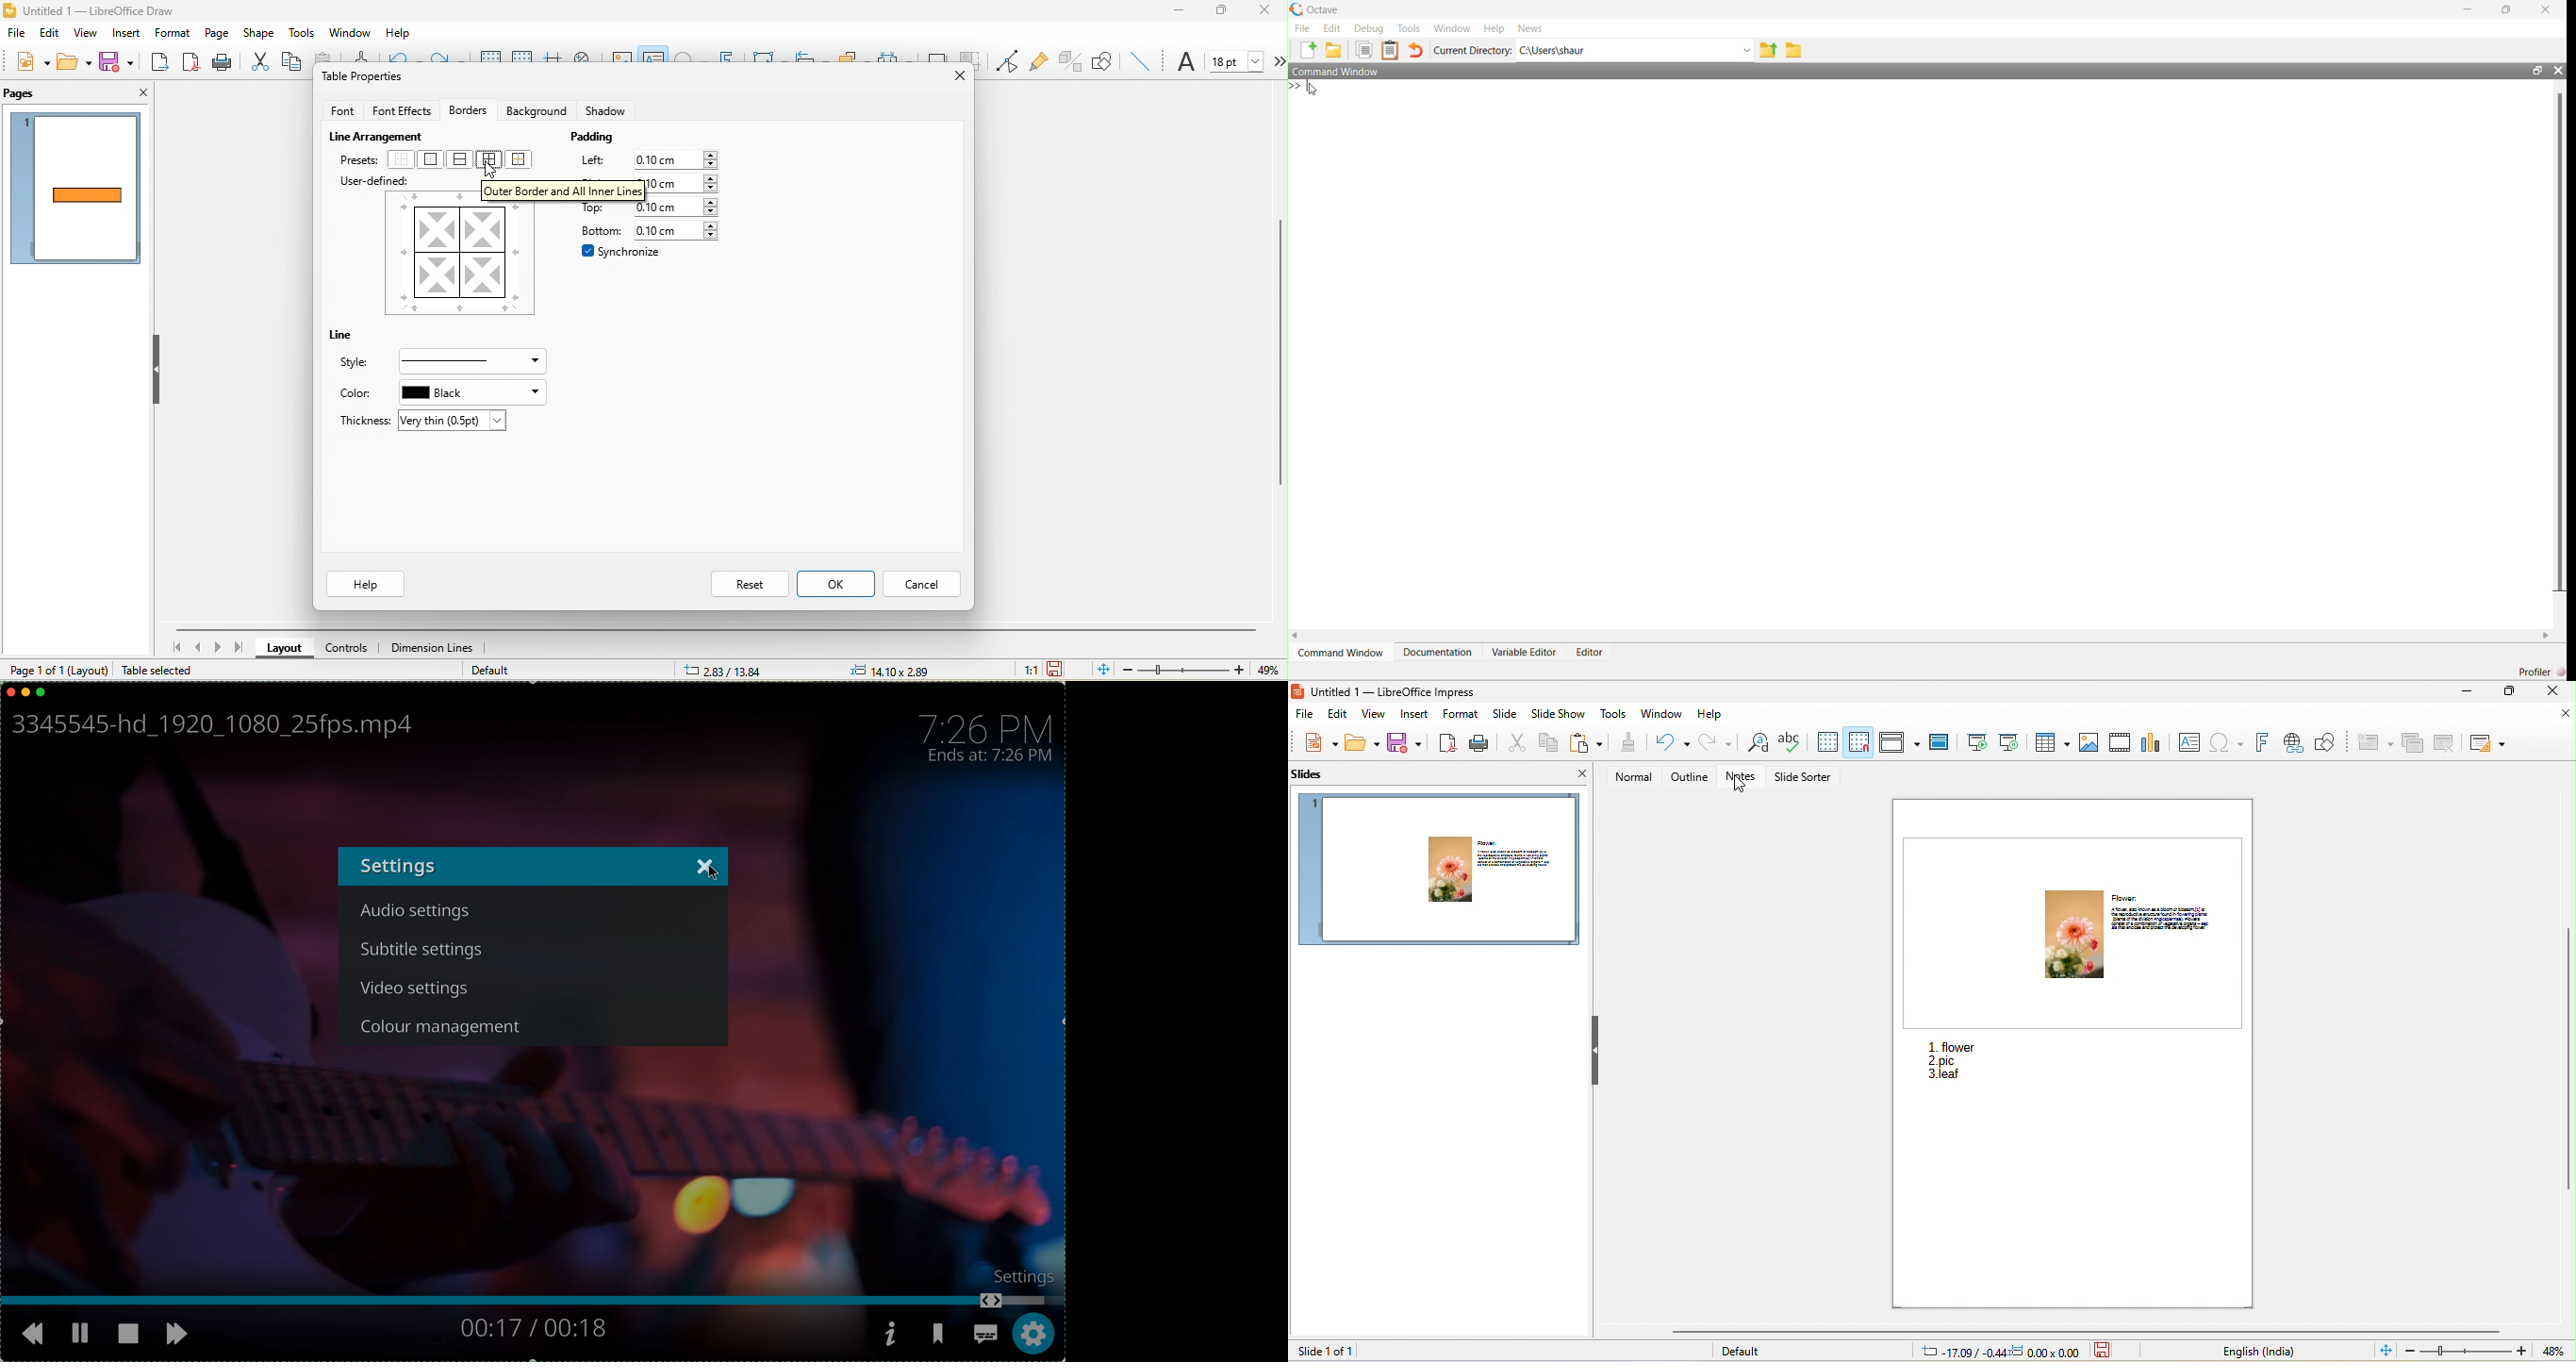 Image resolution: width=2576 pixels, height=1372 pixels. I want to click on close, so click(705, 866).